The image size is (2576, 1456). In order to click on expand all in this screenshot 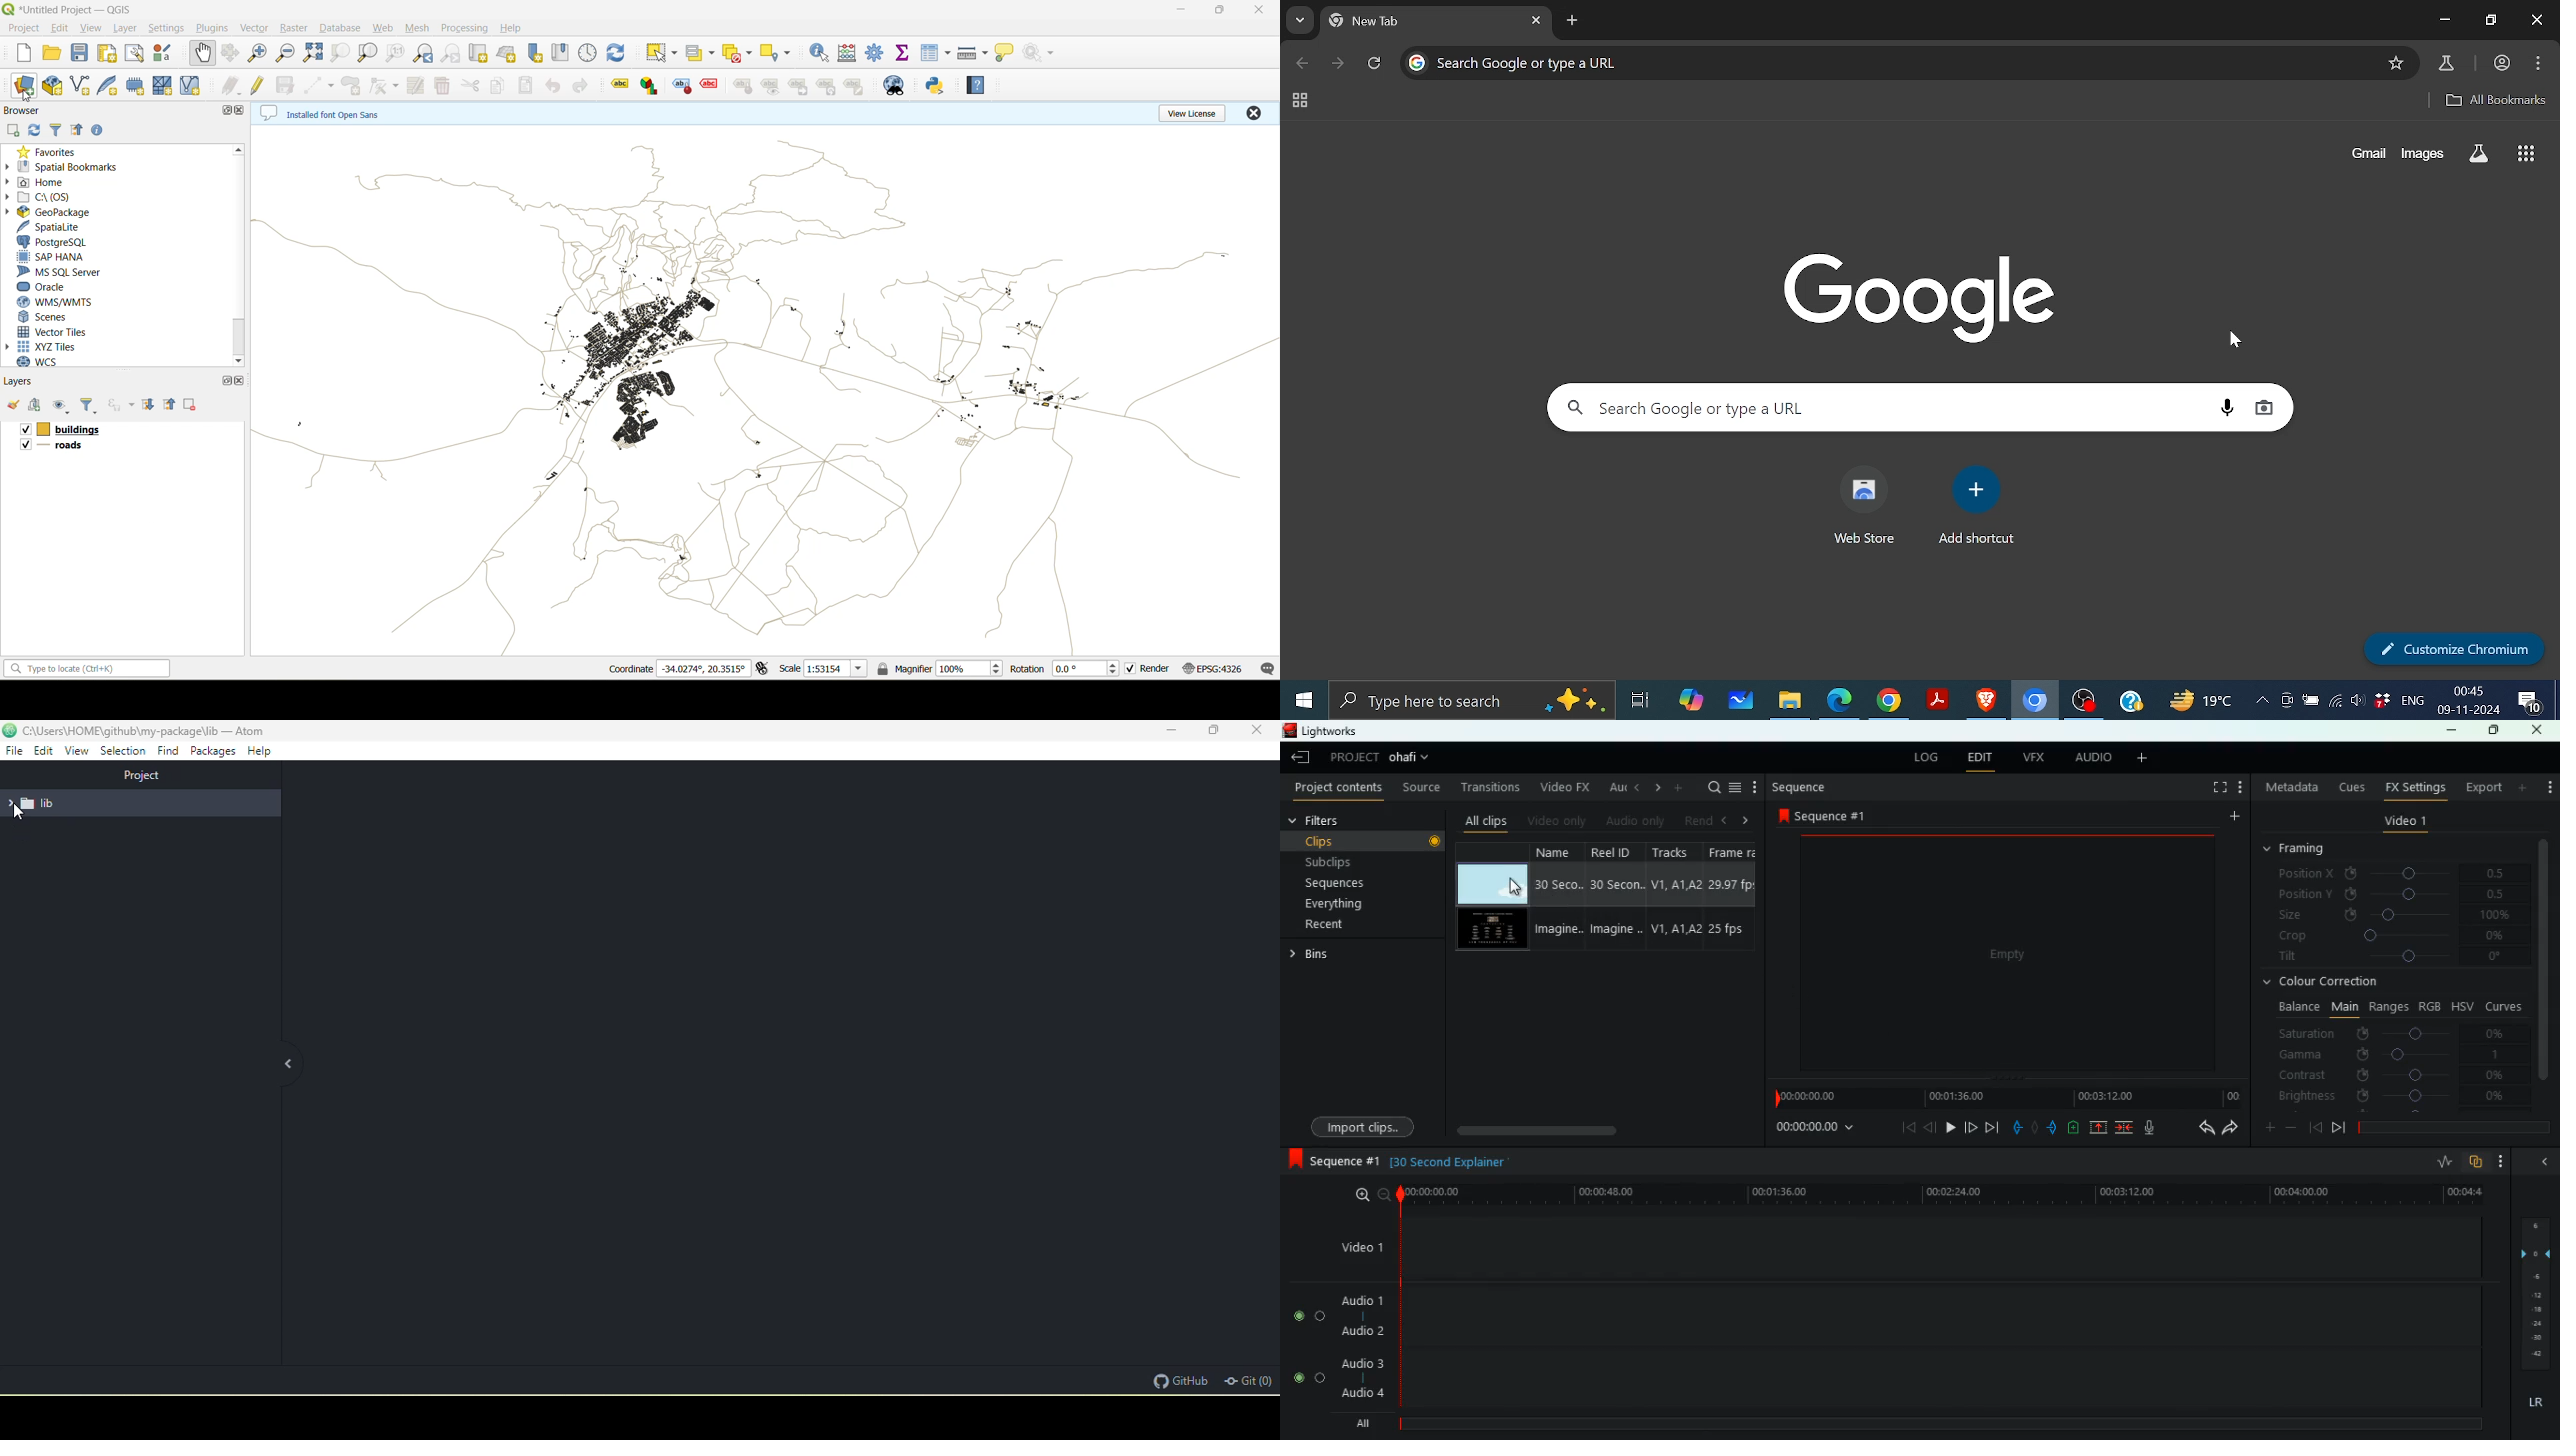, I will do `click(148, 405)`.